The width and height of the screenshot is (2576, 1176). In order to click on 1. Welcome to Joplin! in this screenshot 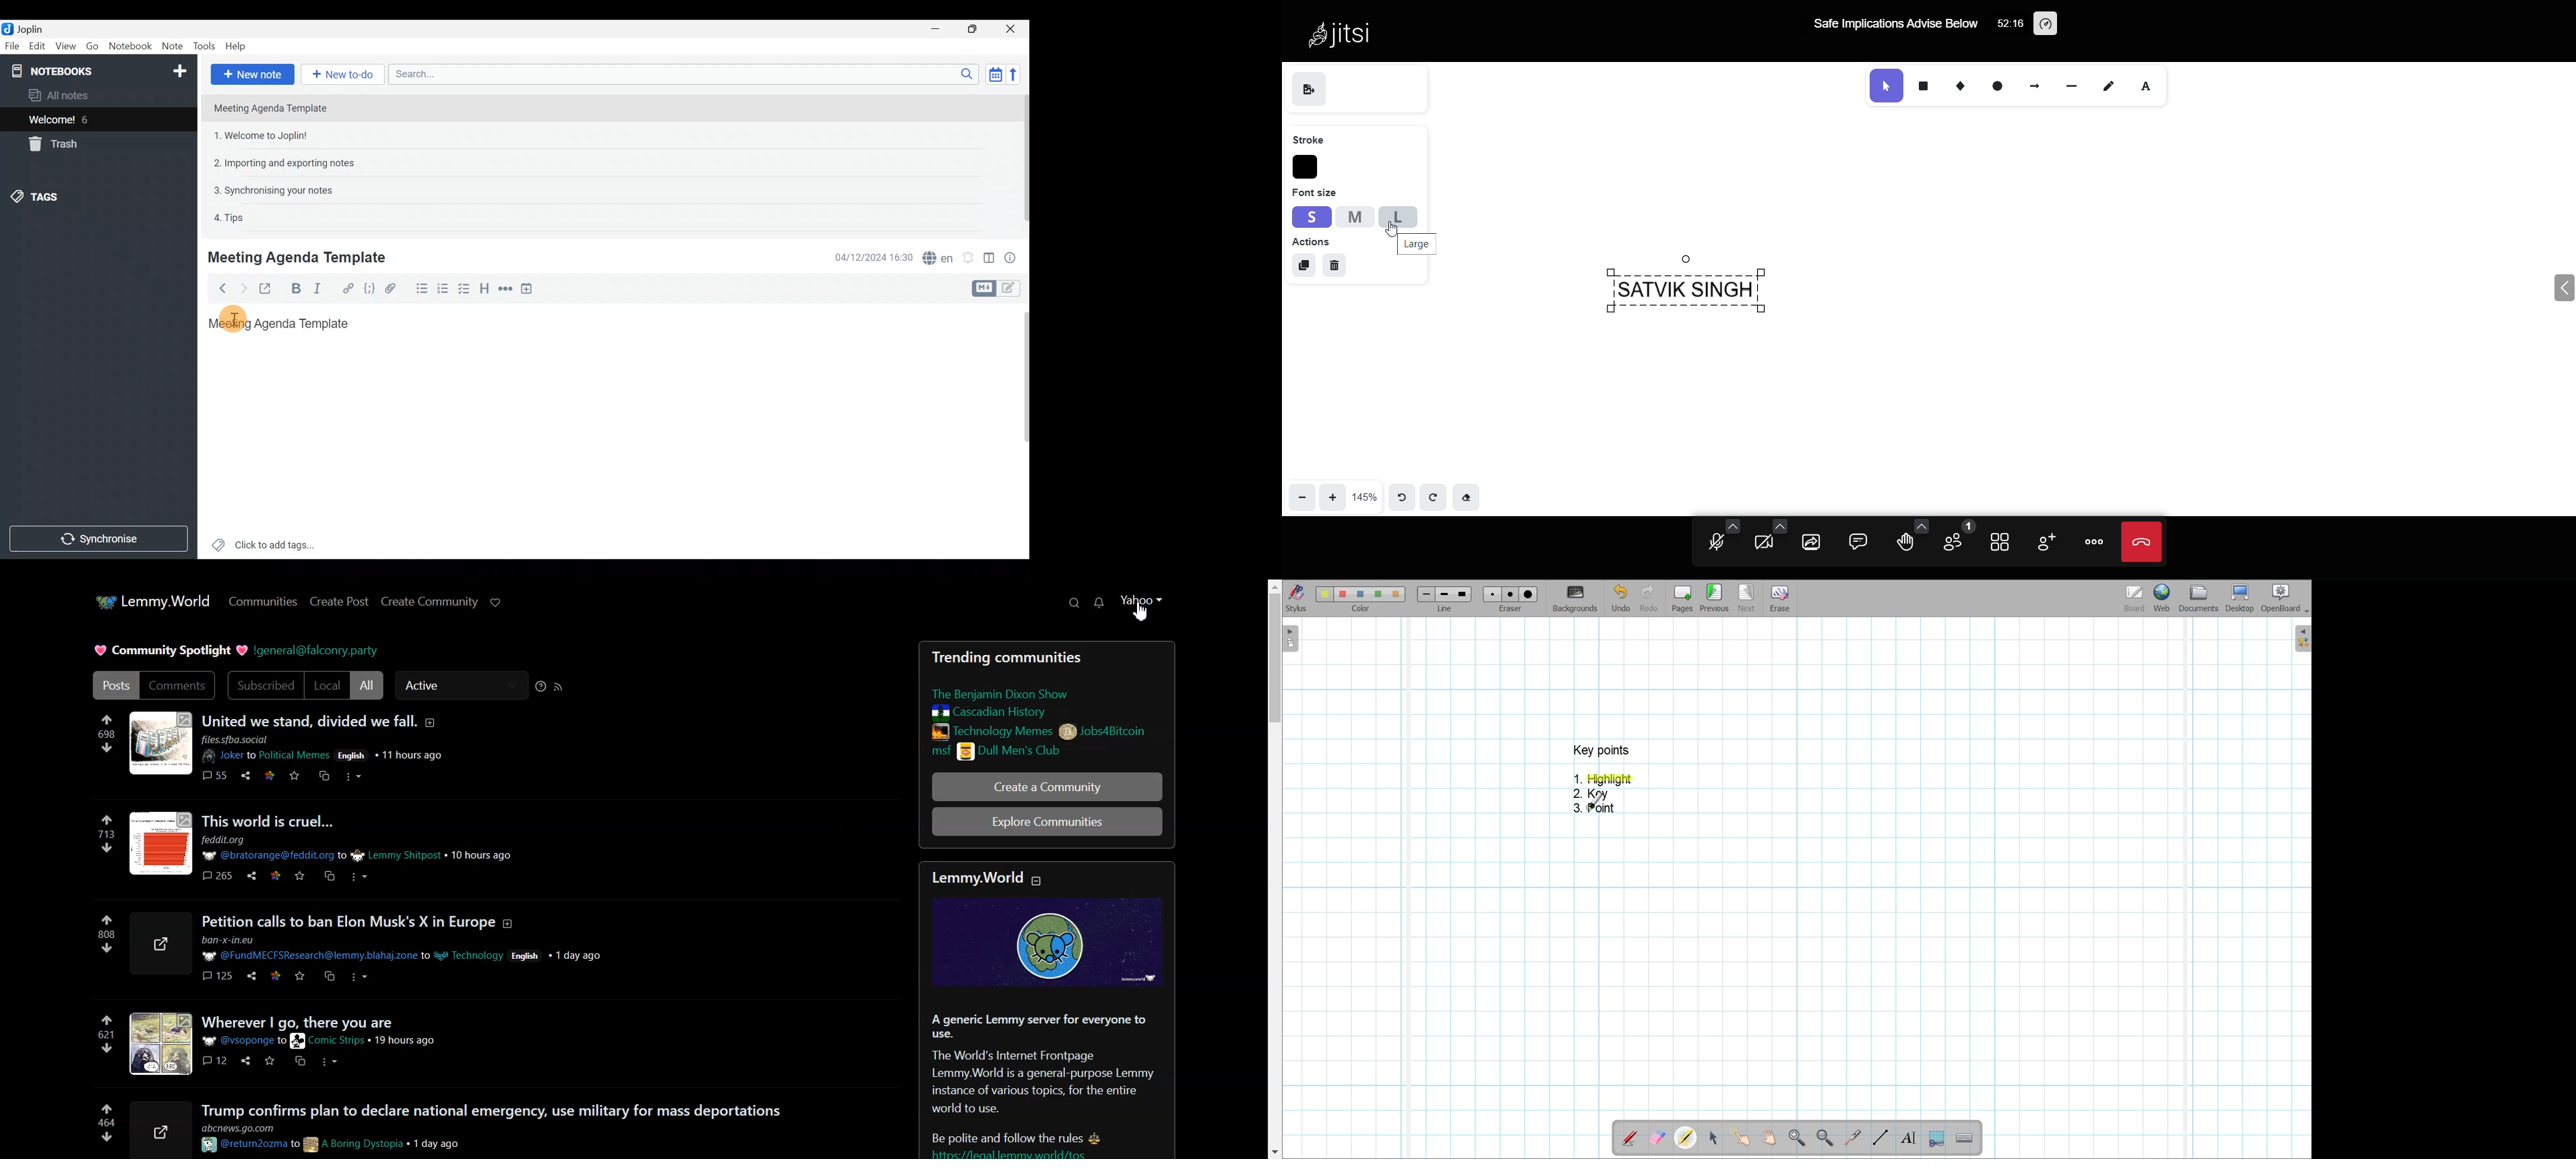, I will do `click(264, 135)`.